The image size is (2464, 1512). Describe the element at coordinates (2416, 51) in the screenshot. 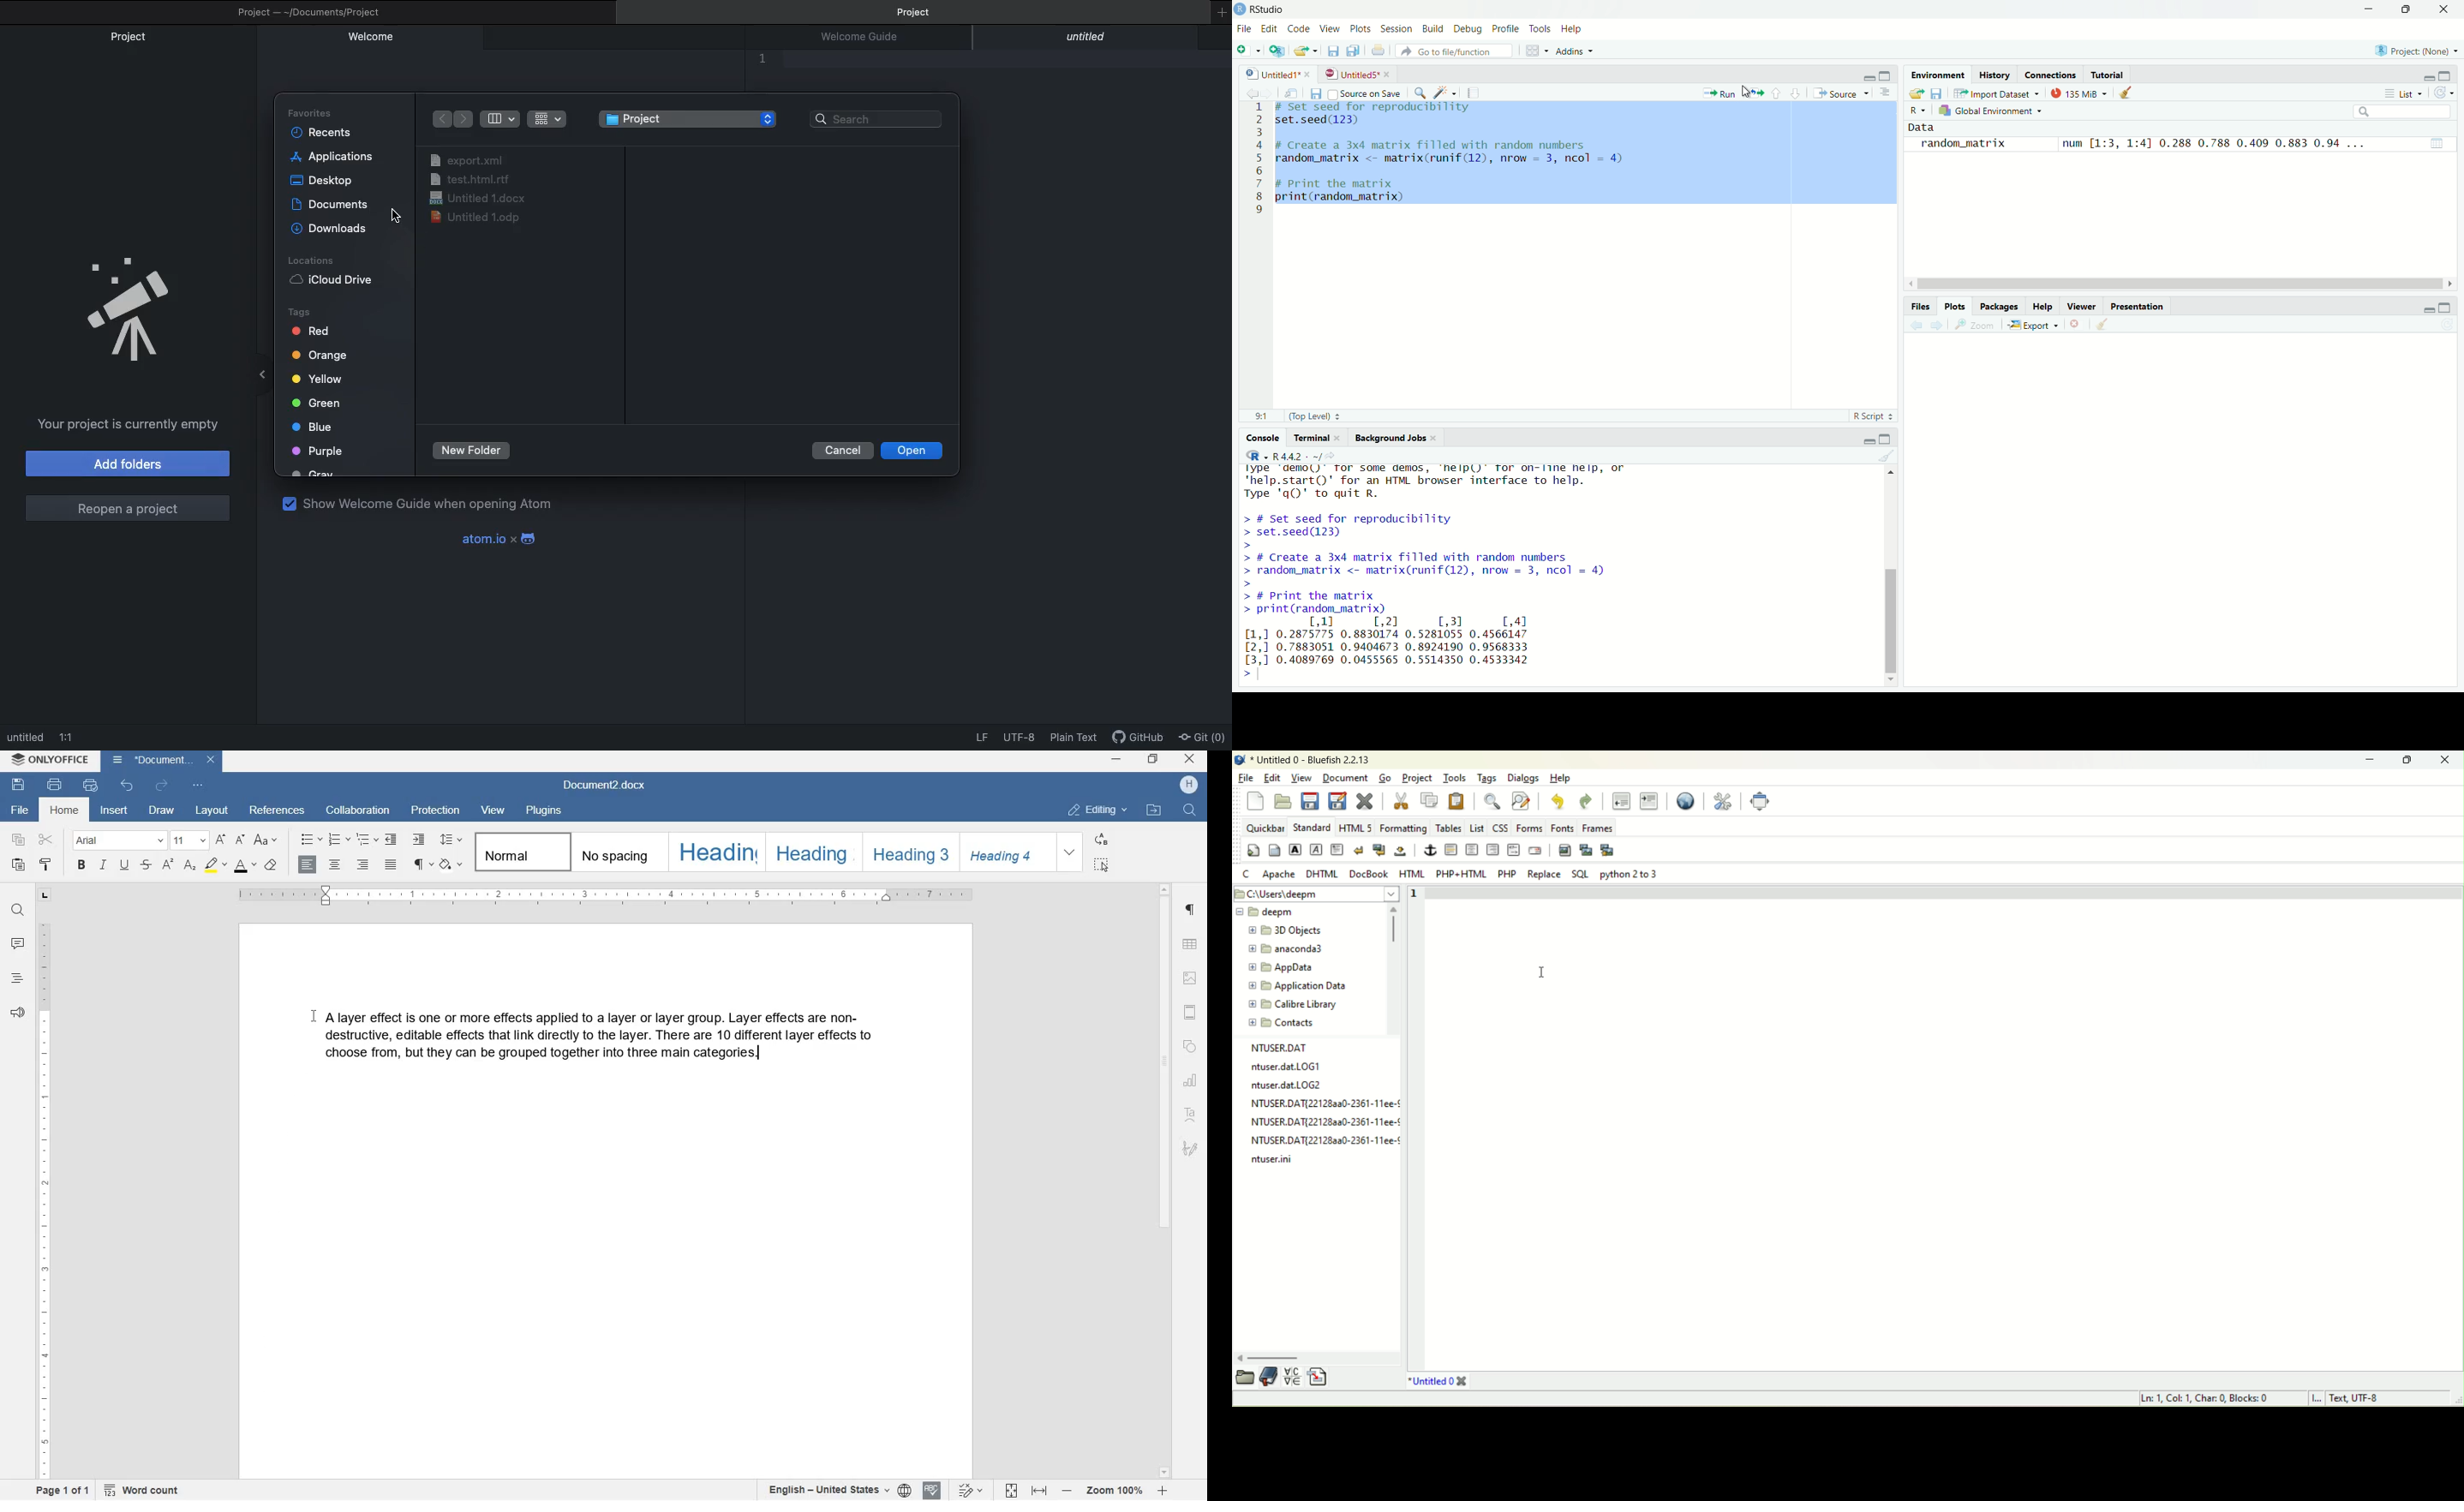

I see `Project: (None) ~` at that location.